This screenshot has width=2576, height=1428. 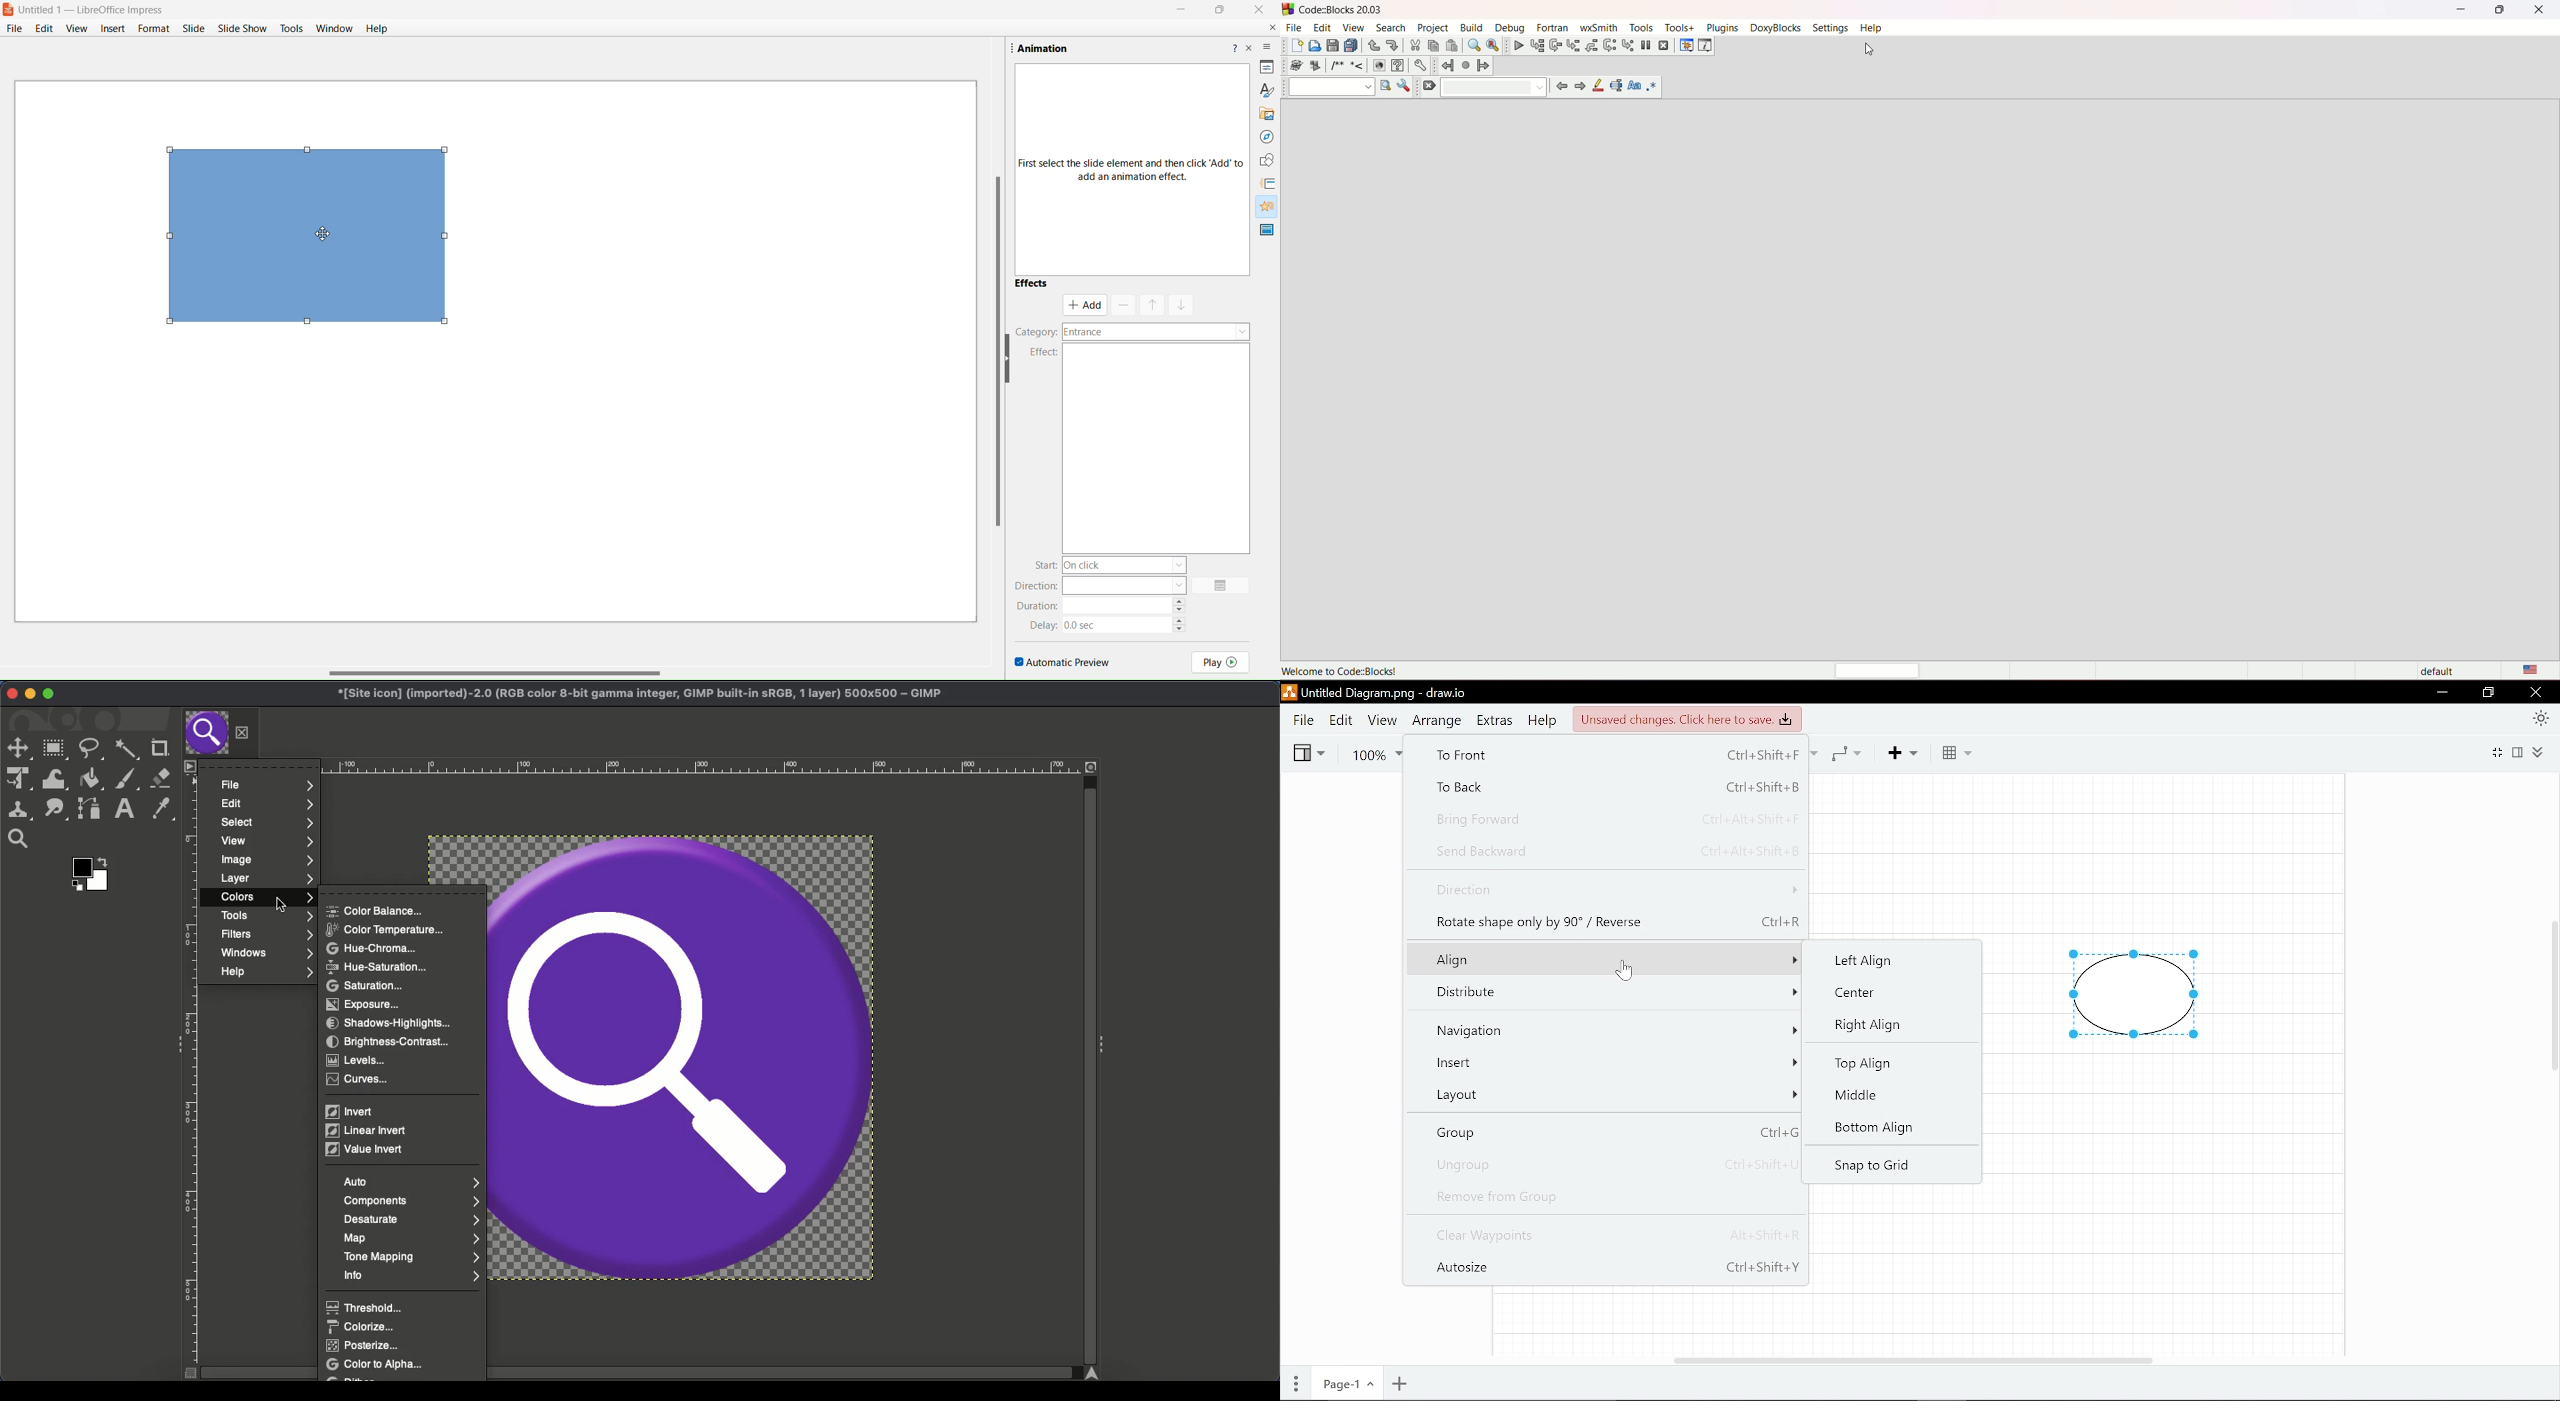 What do you see at coordinates (1617, 85) in the screenshot?
I see `selected text` at bounding box center [1617, 85].